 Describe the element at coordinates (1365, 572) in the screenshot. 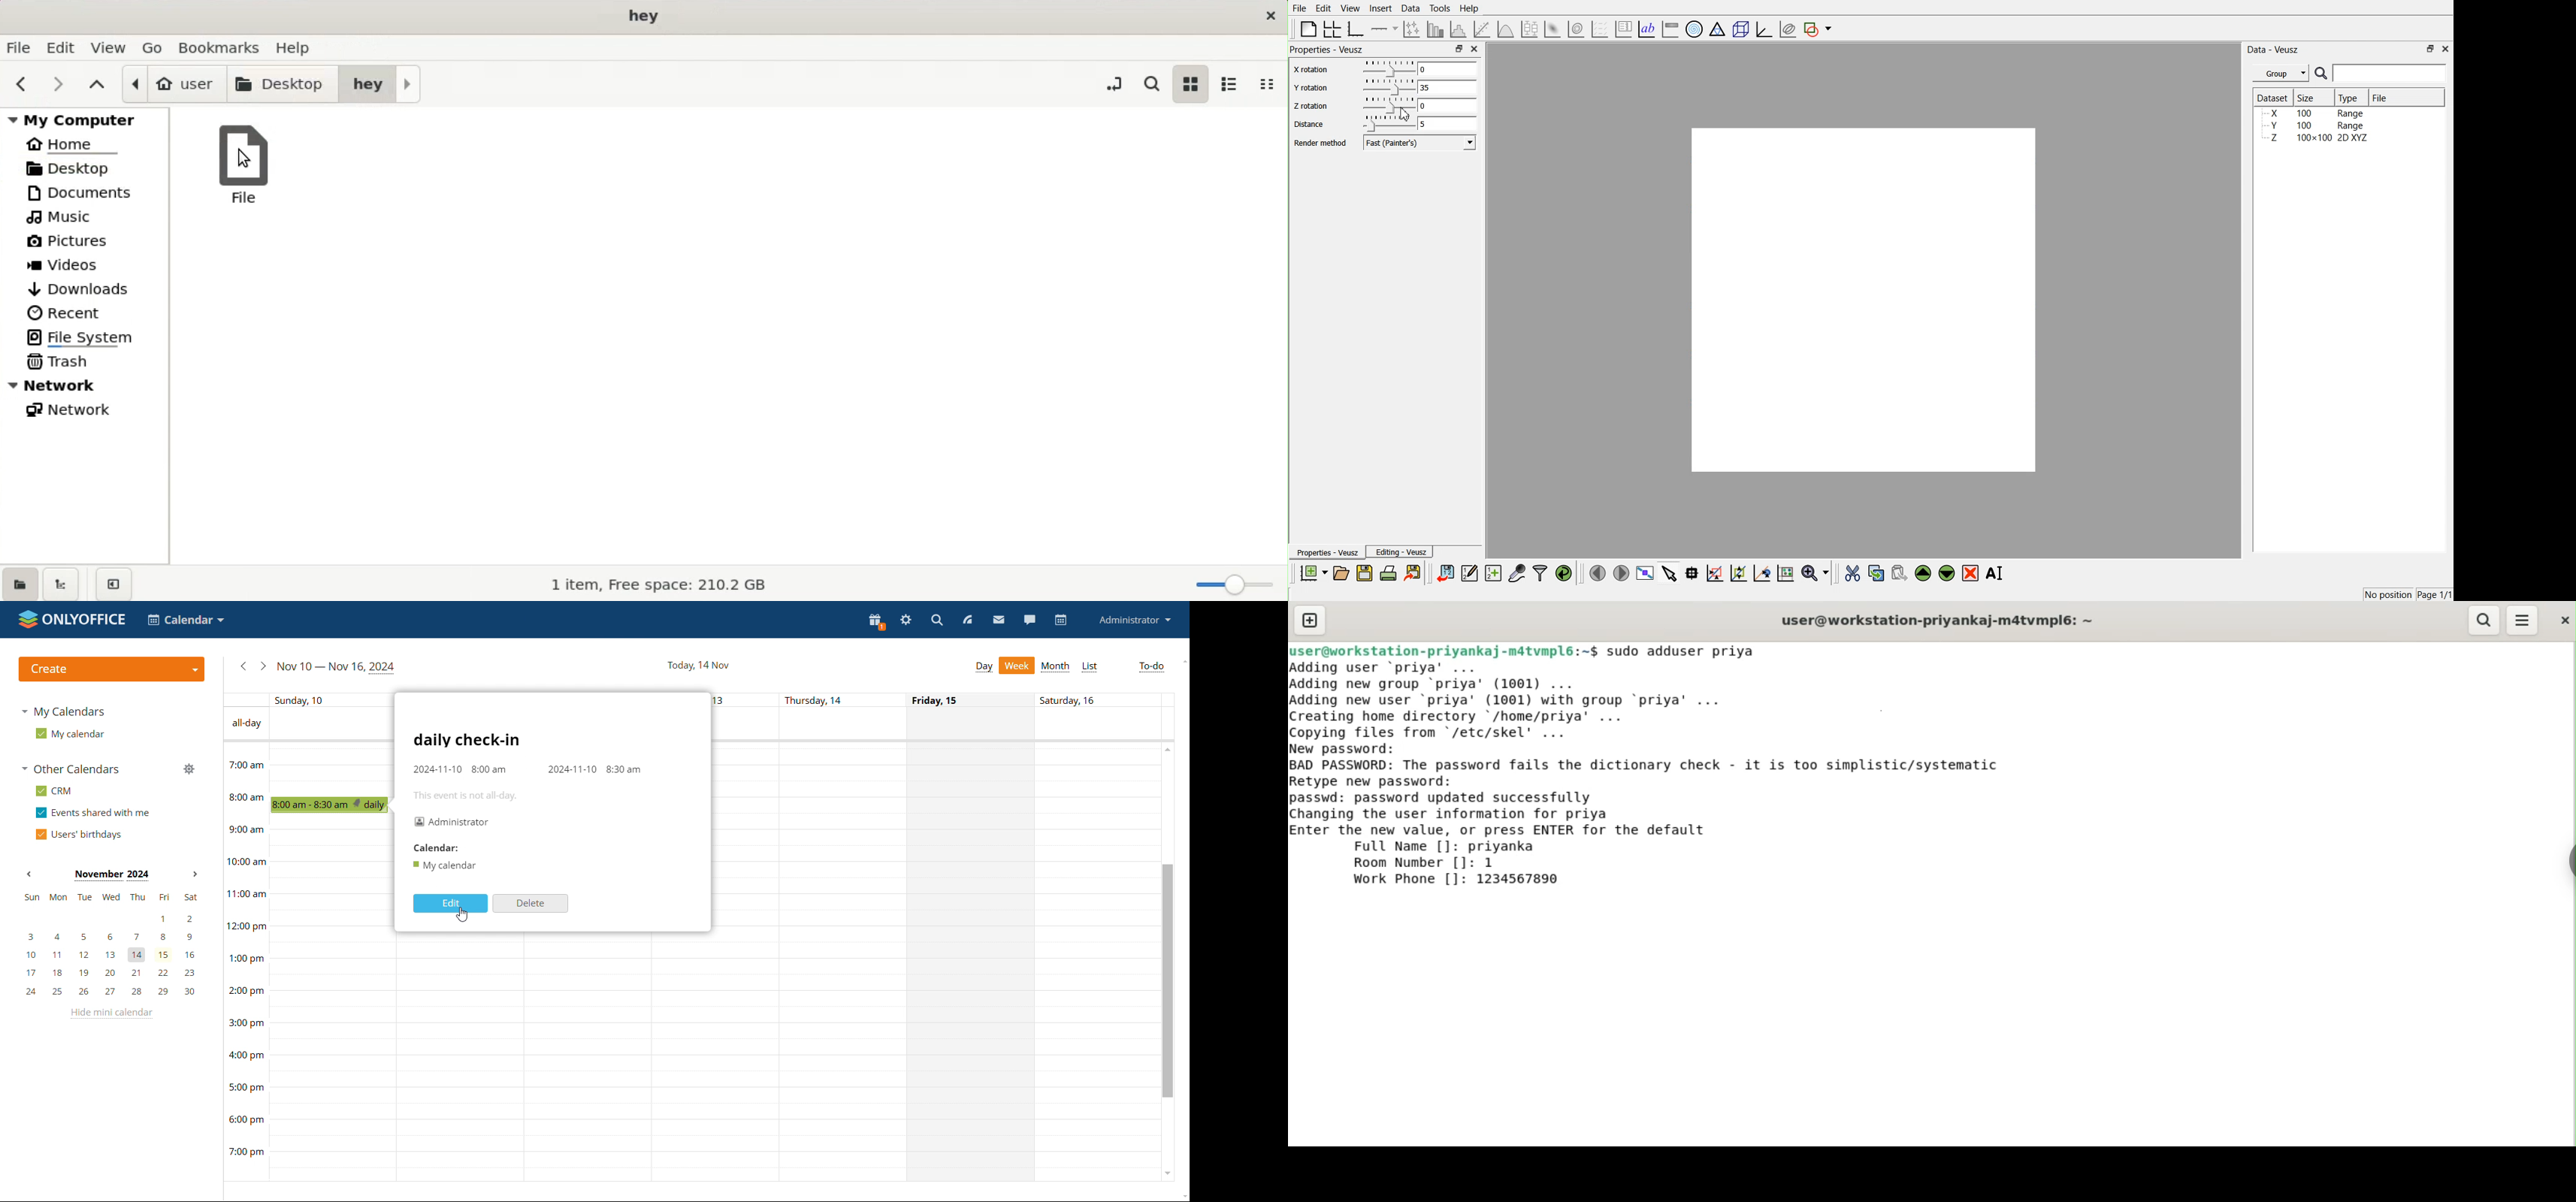

I see `Save the document` at that location.